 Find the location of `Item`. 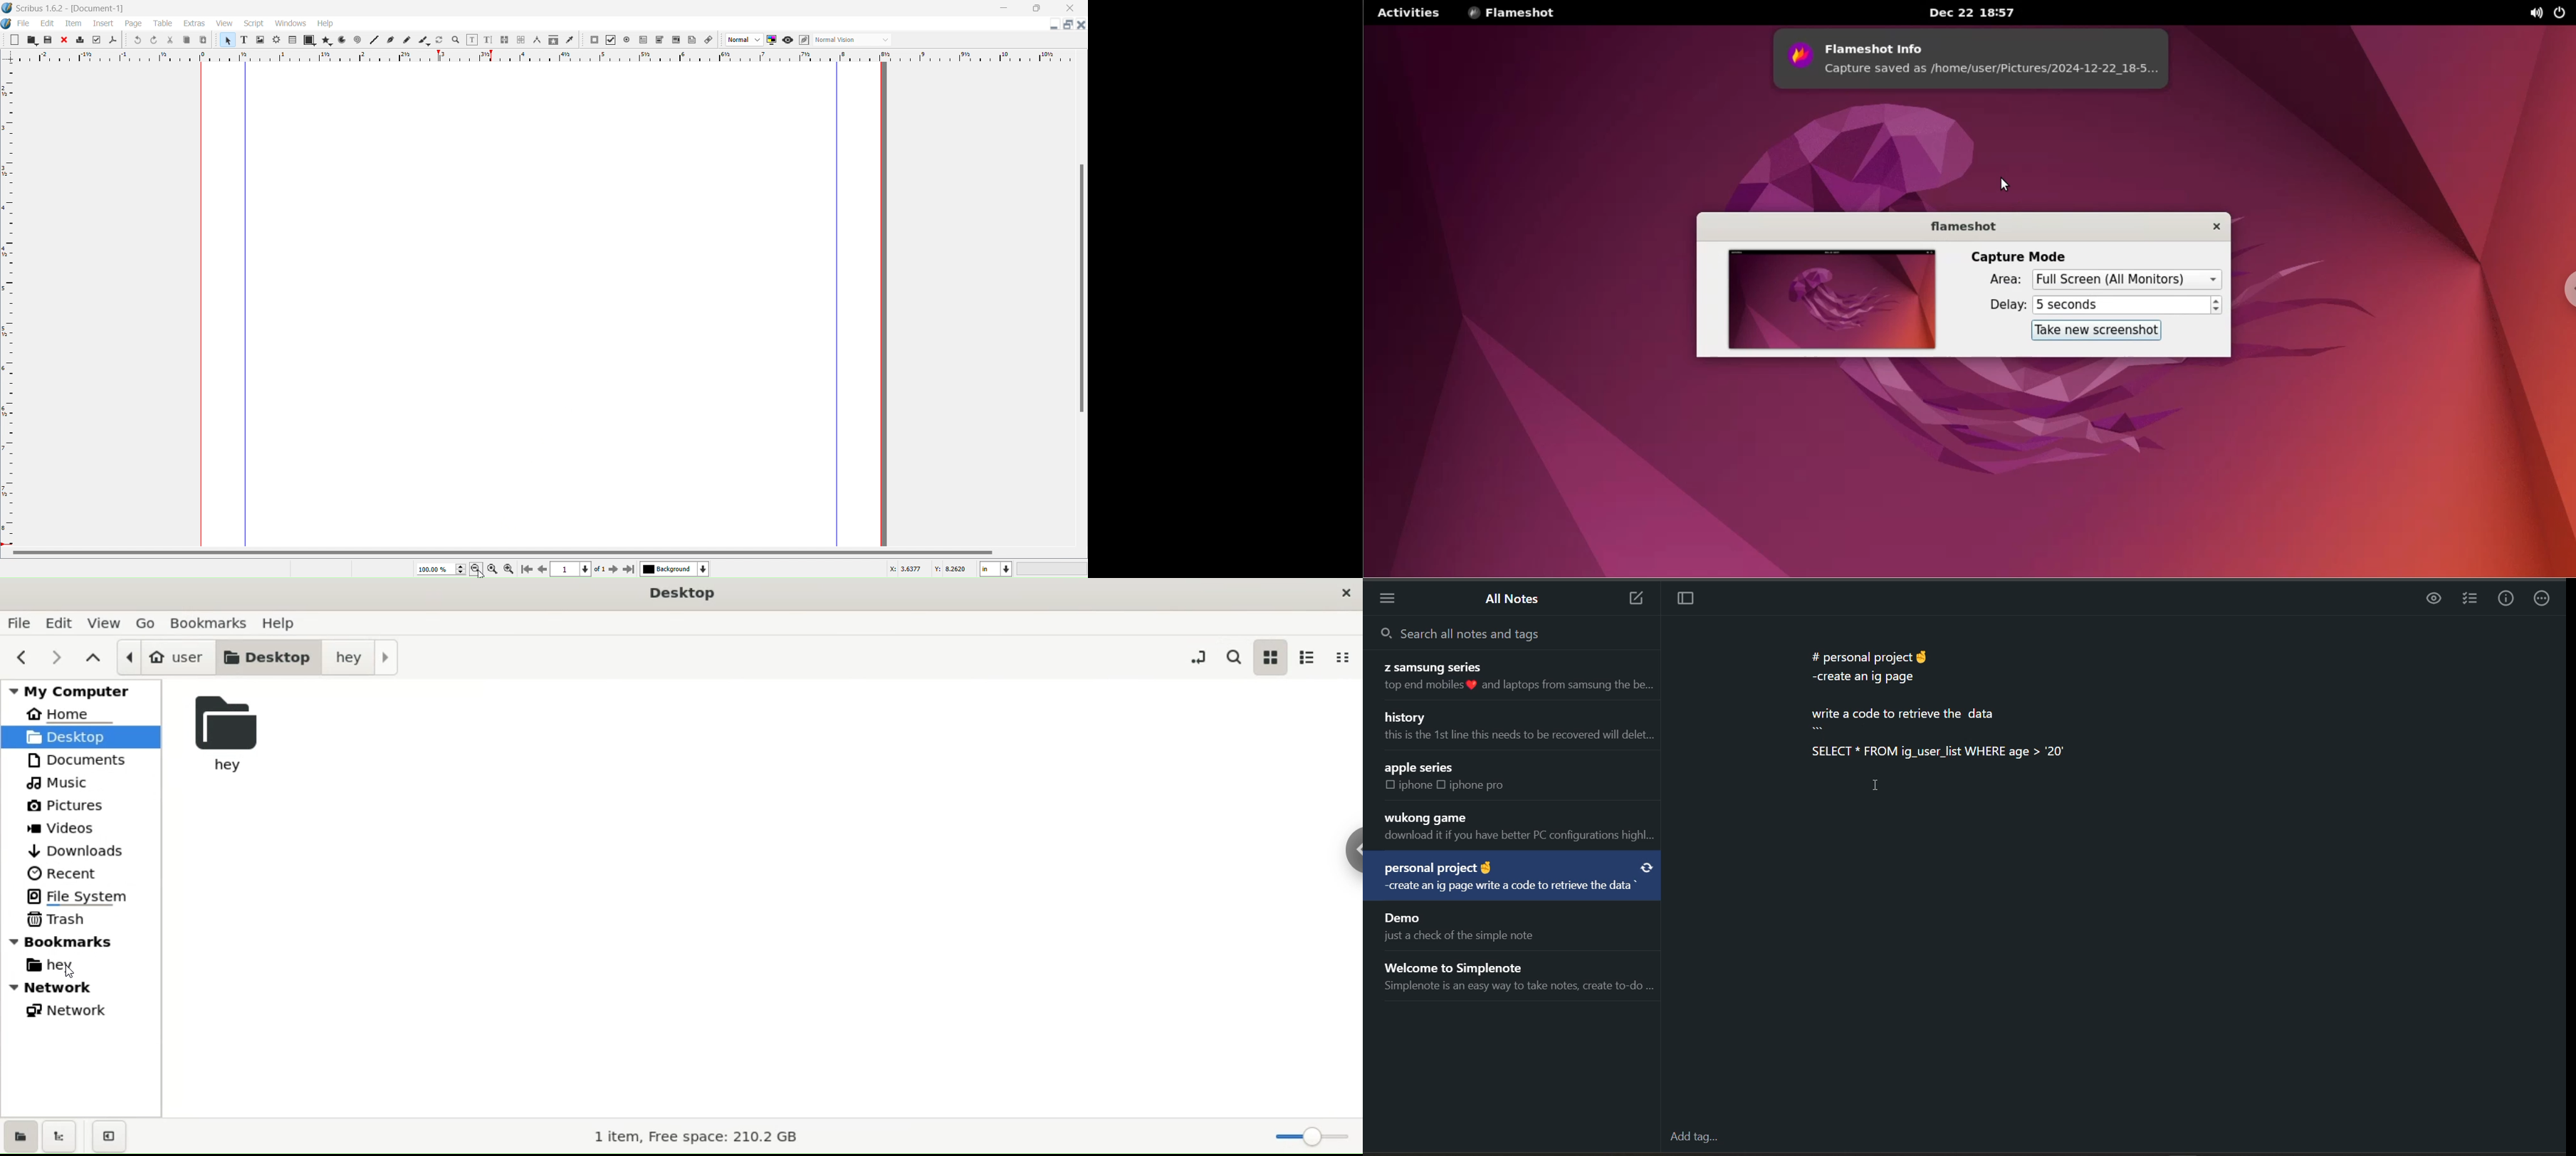

Item is located at coordinates (74, 24).